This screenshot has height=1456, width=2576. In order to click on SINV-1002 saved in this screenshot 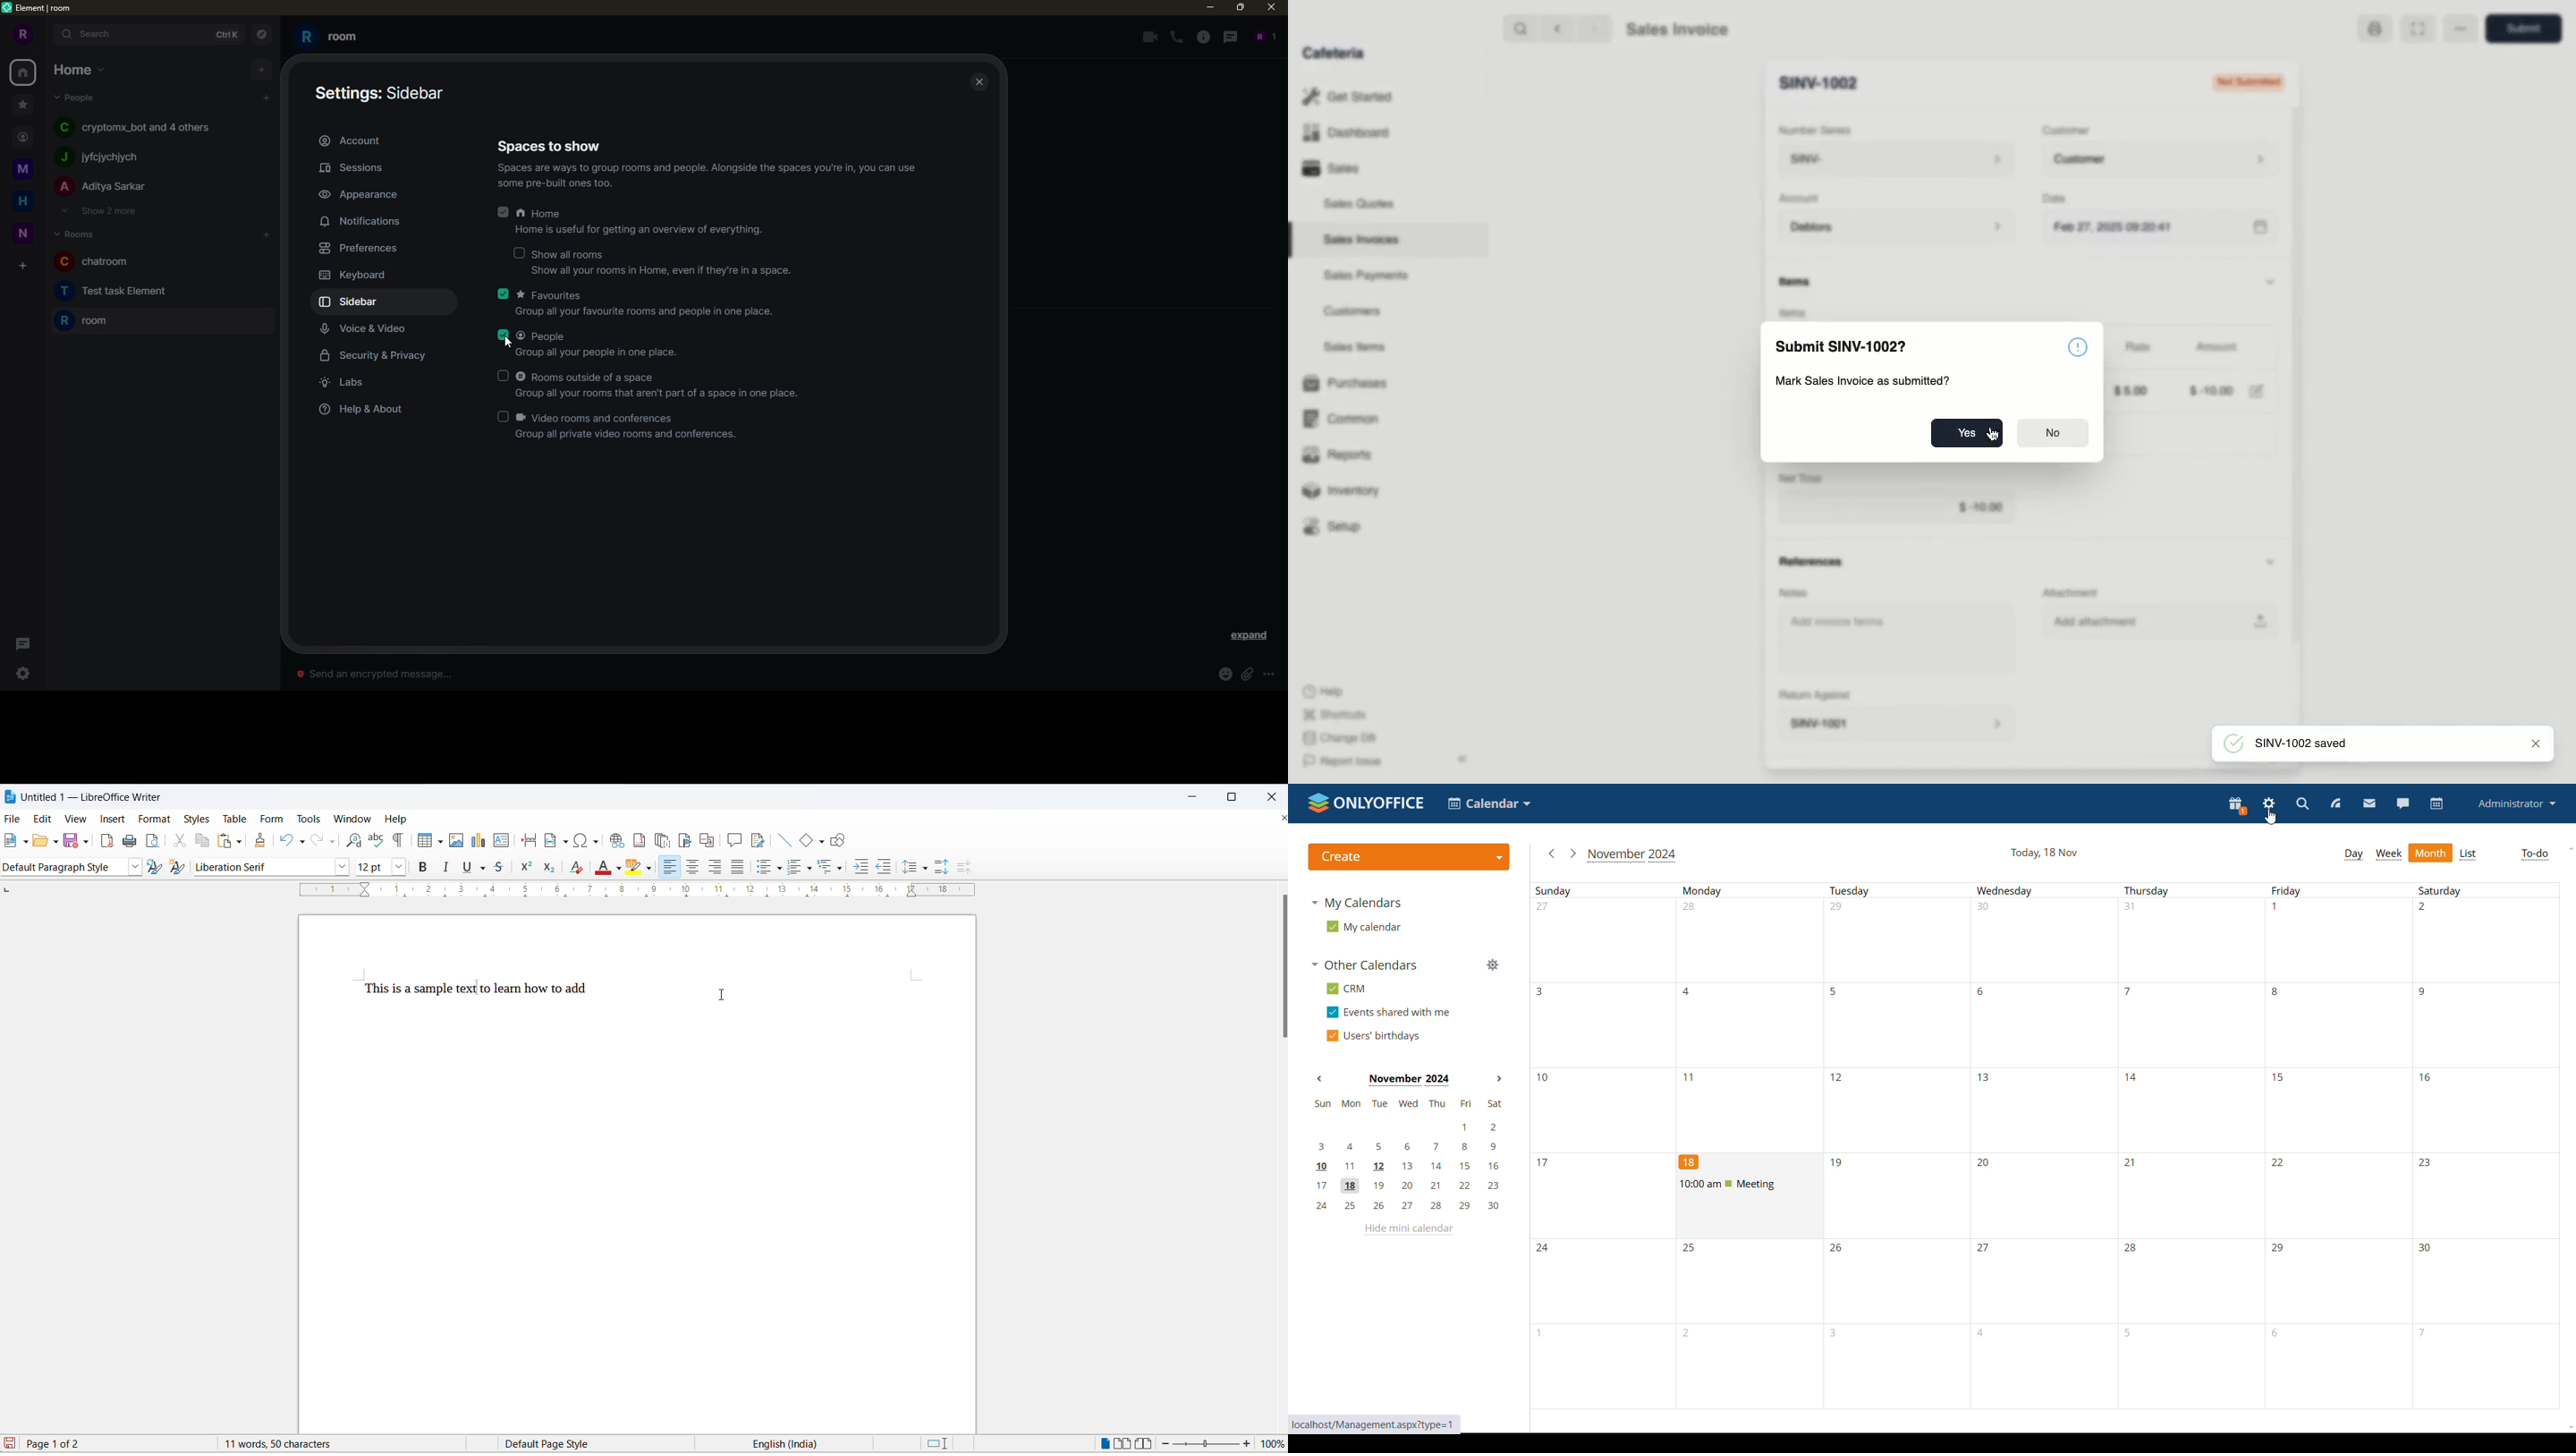, I will do `click(2309, 743)`.